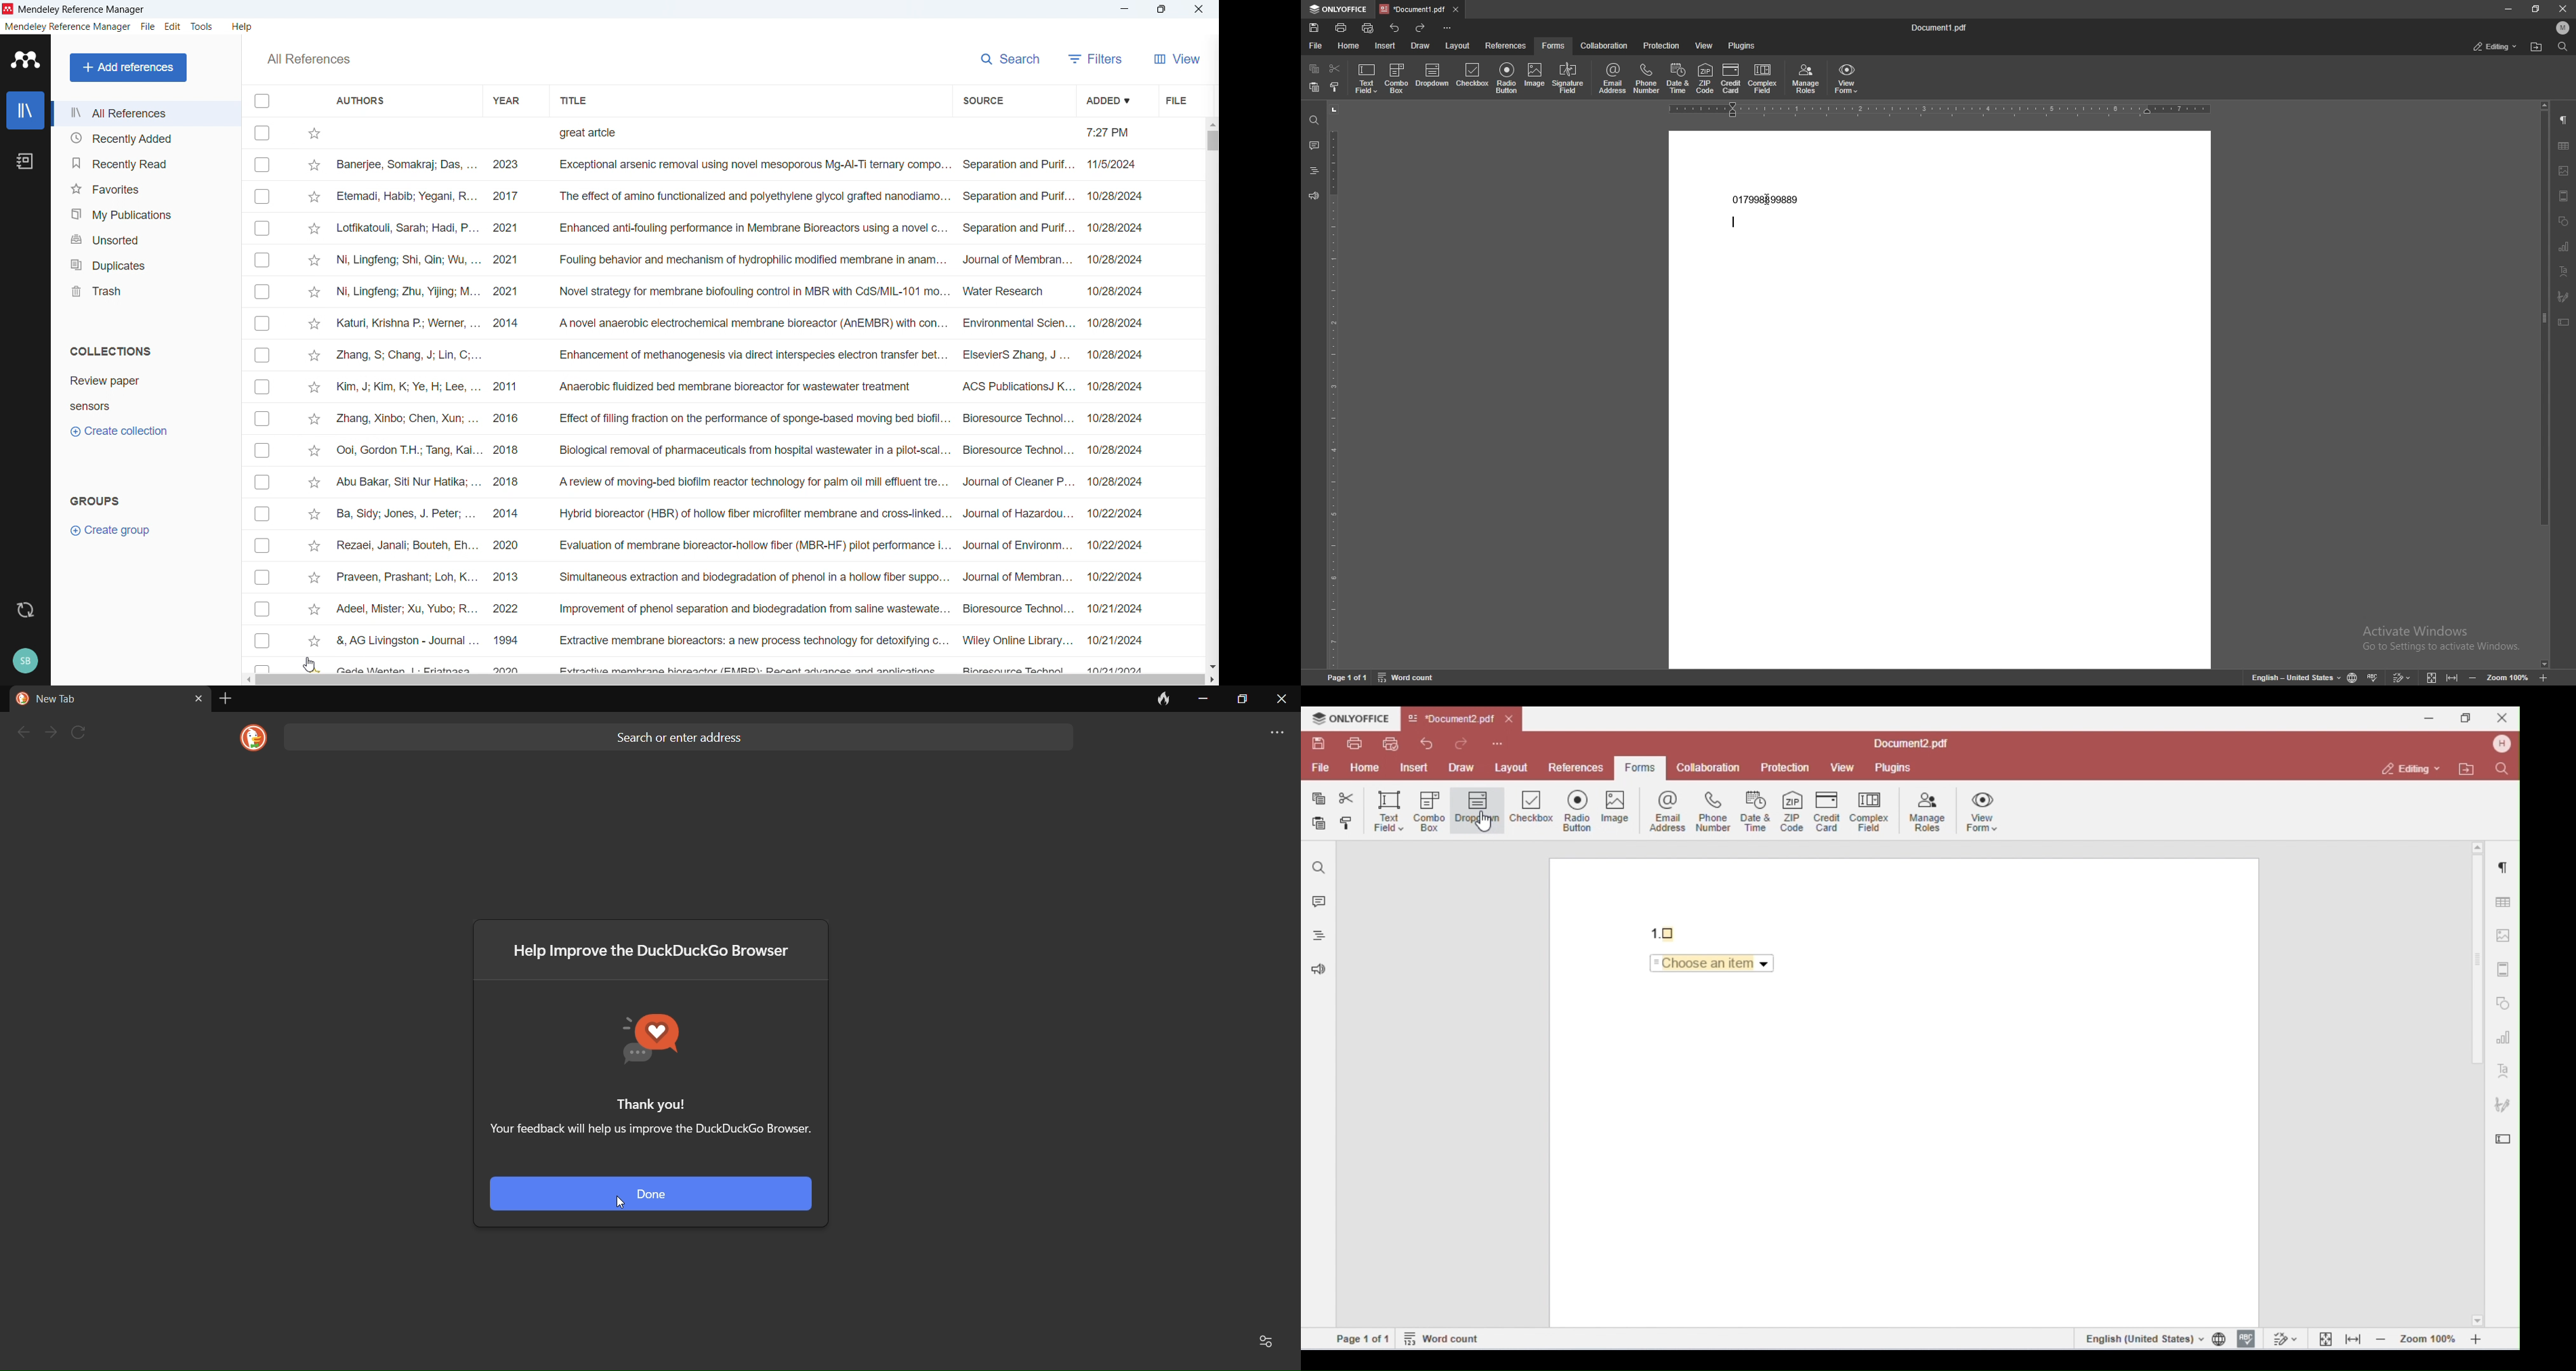 The width and height of the screenshot is (2576, 1372). What do you see at coordinates (1368, 29) in the screenshot?
I see `quickprint` at bounding box center [1368, 29].